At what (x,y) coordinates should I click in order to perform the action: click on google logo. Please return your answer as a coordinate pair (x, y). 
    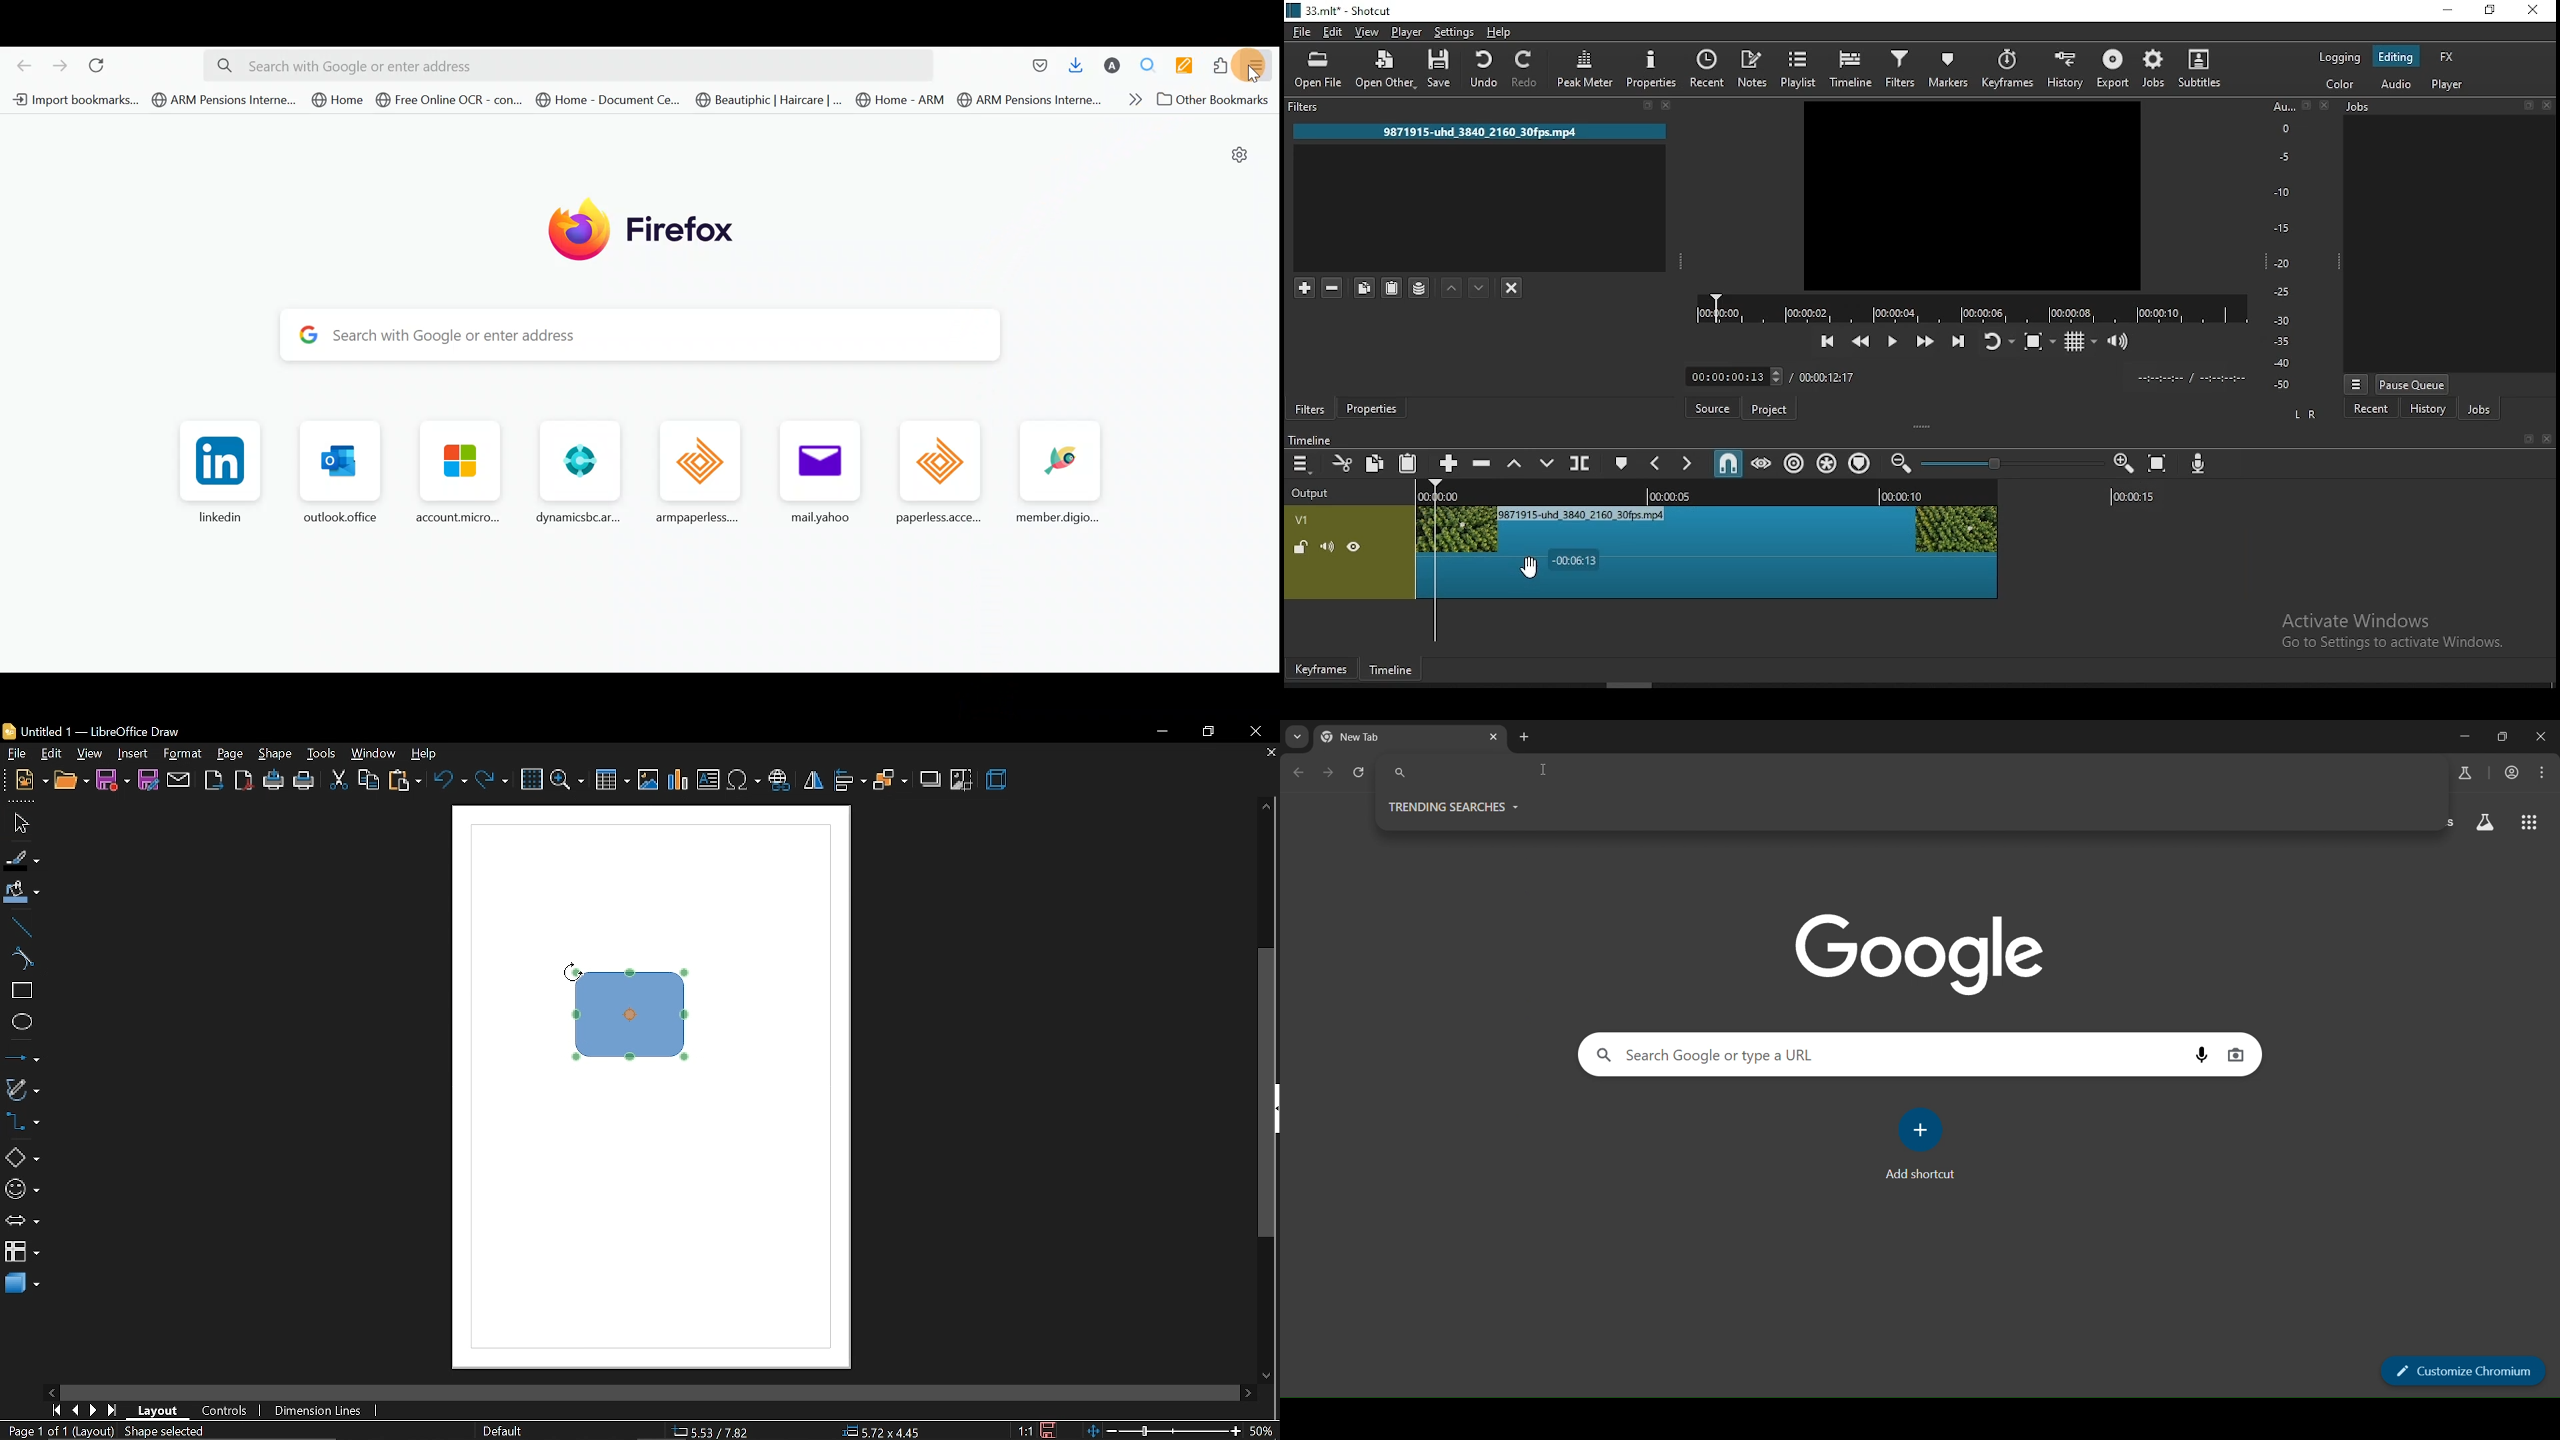
    Looking at the image, I should click on (307, 337).